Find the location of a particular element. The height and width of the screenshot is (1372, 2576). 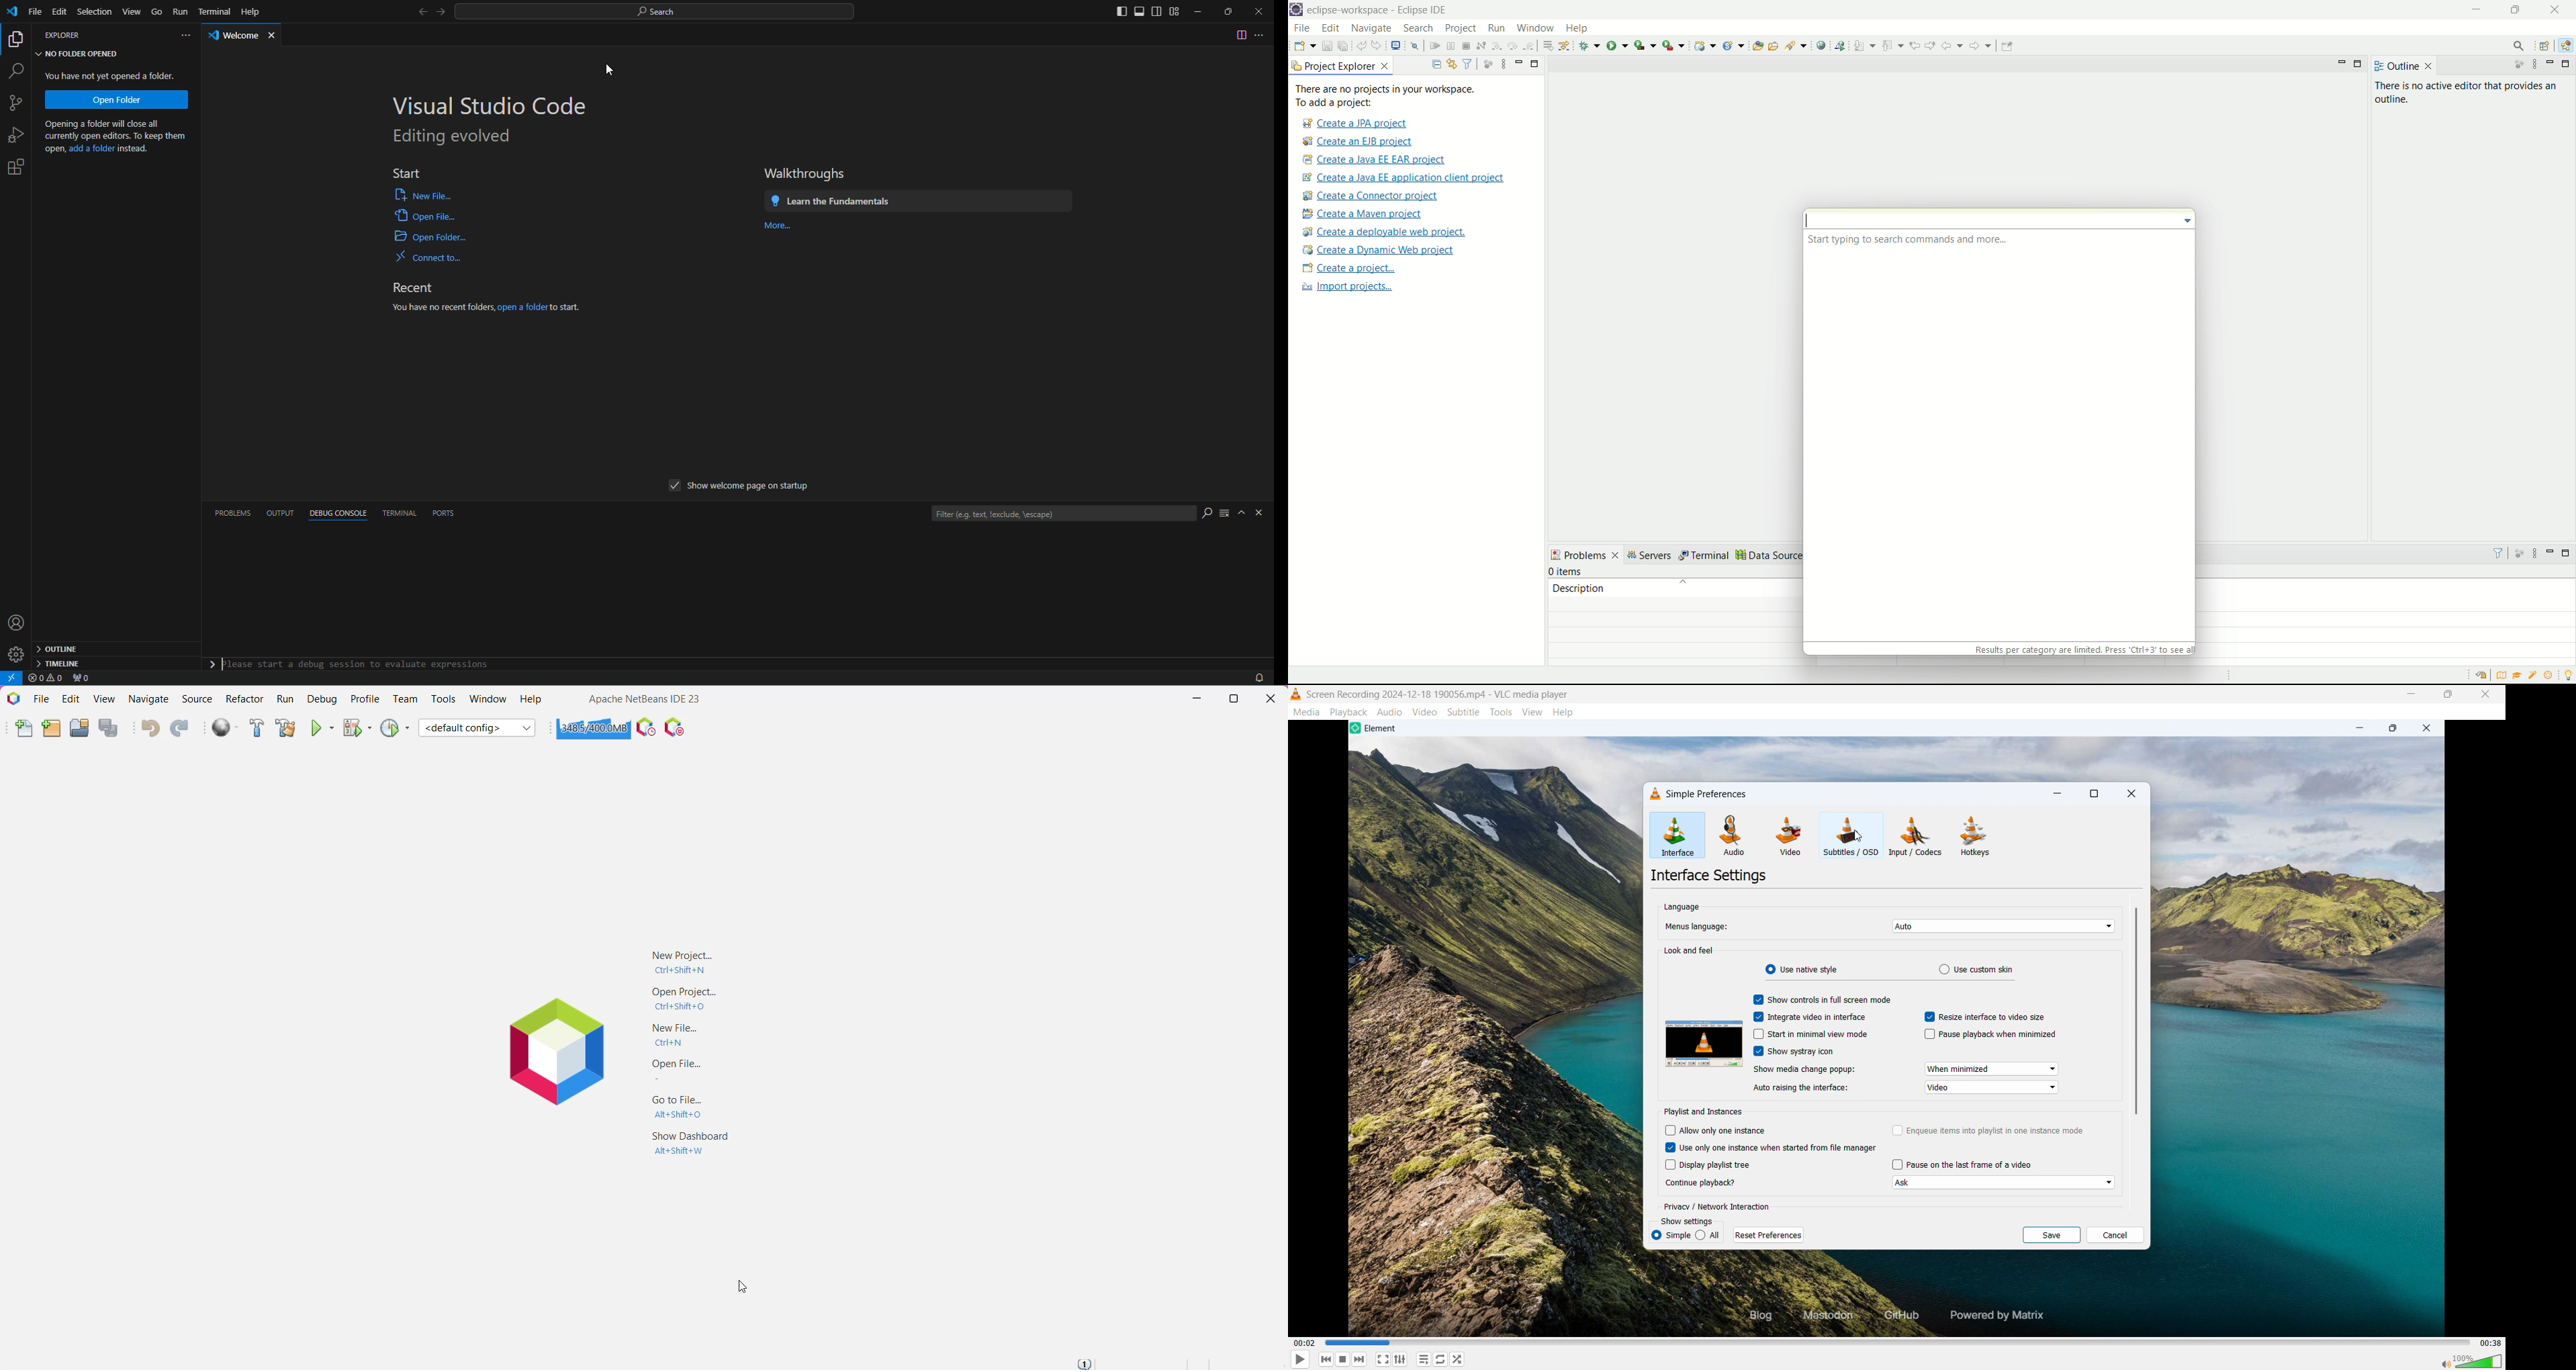

Team is located at coordinates (405, 699).